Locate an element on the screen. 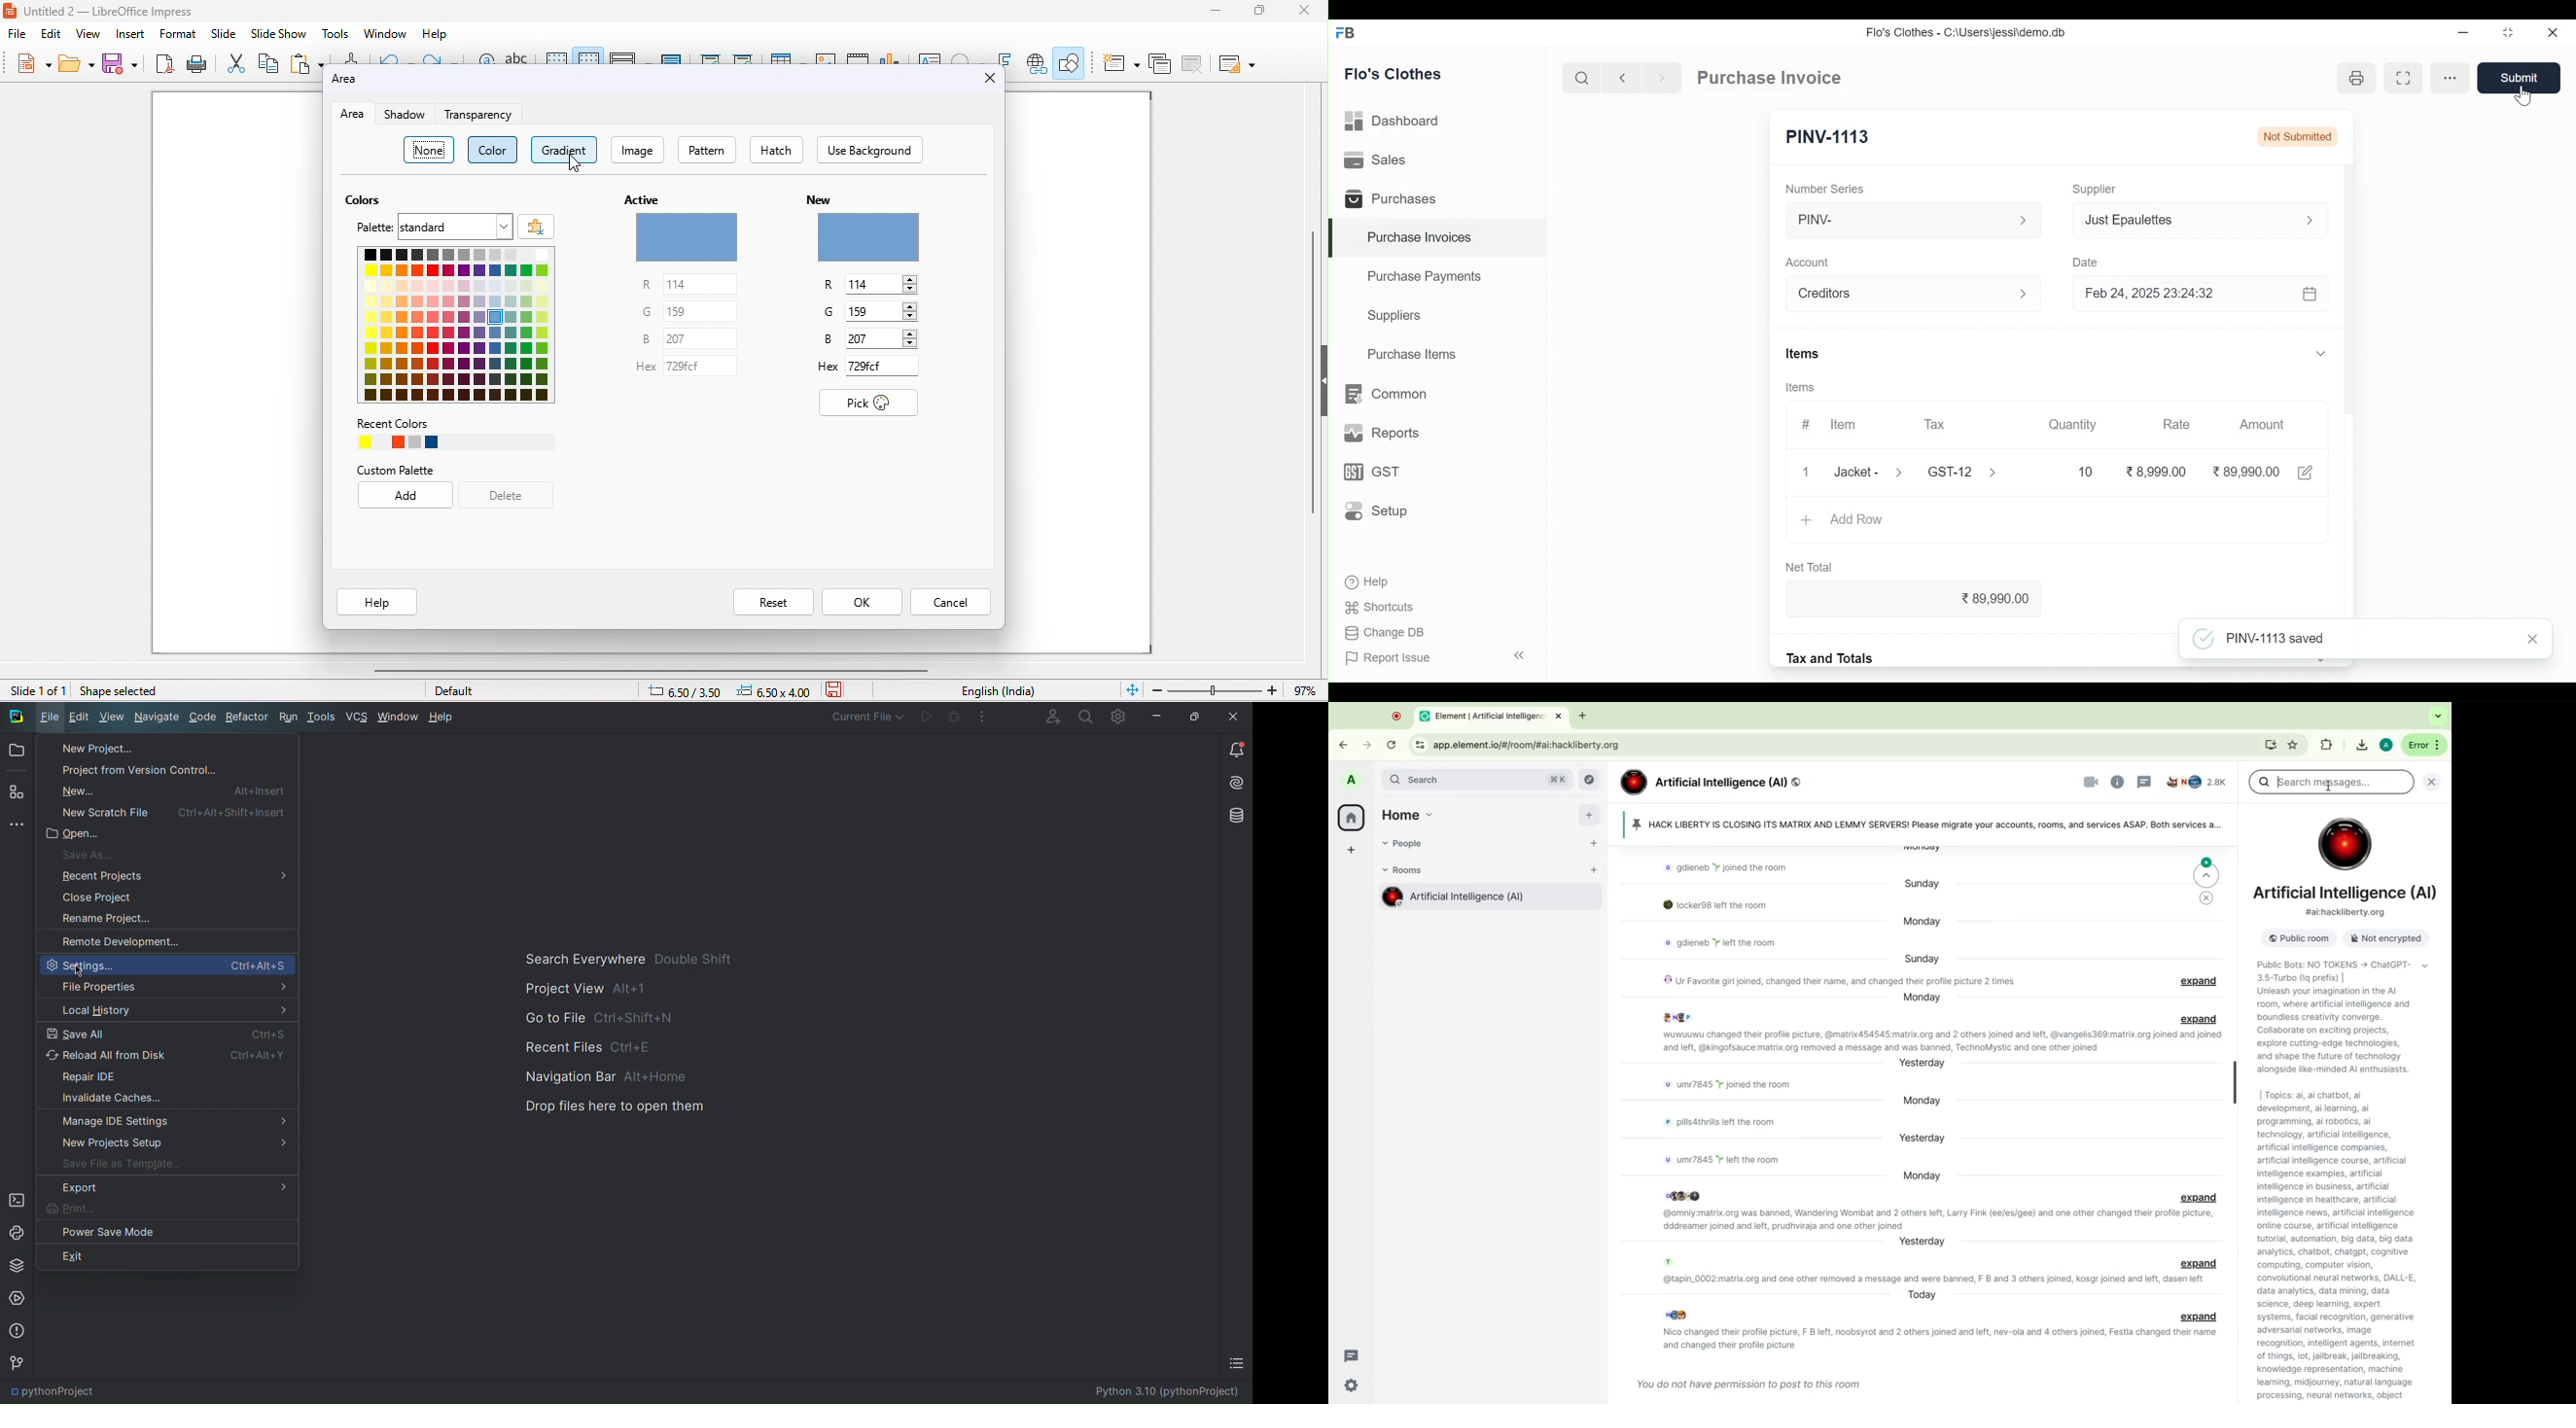  more is located at coordinates (2450, 76).